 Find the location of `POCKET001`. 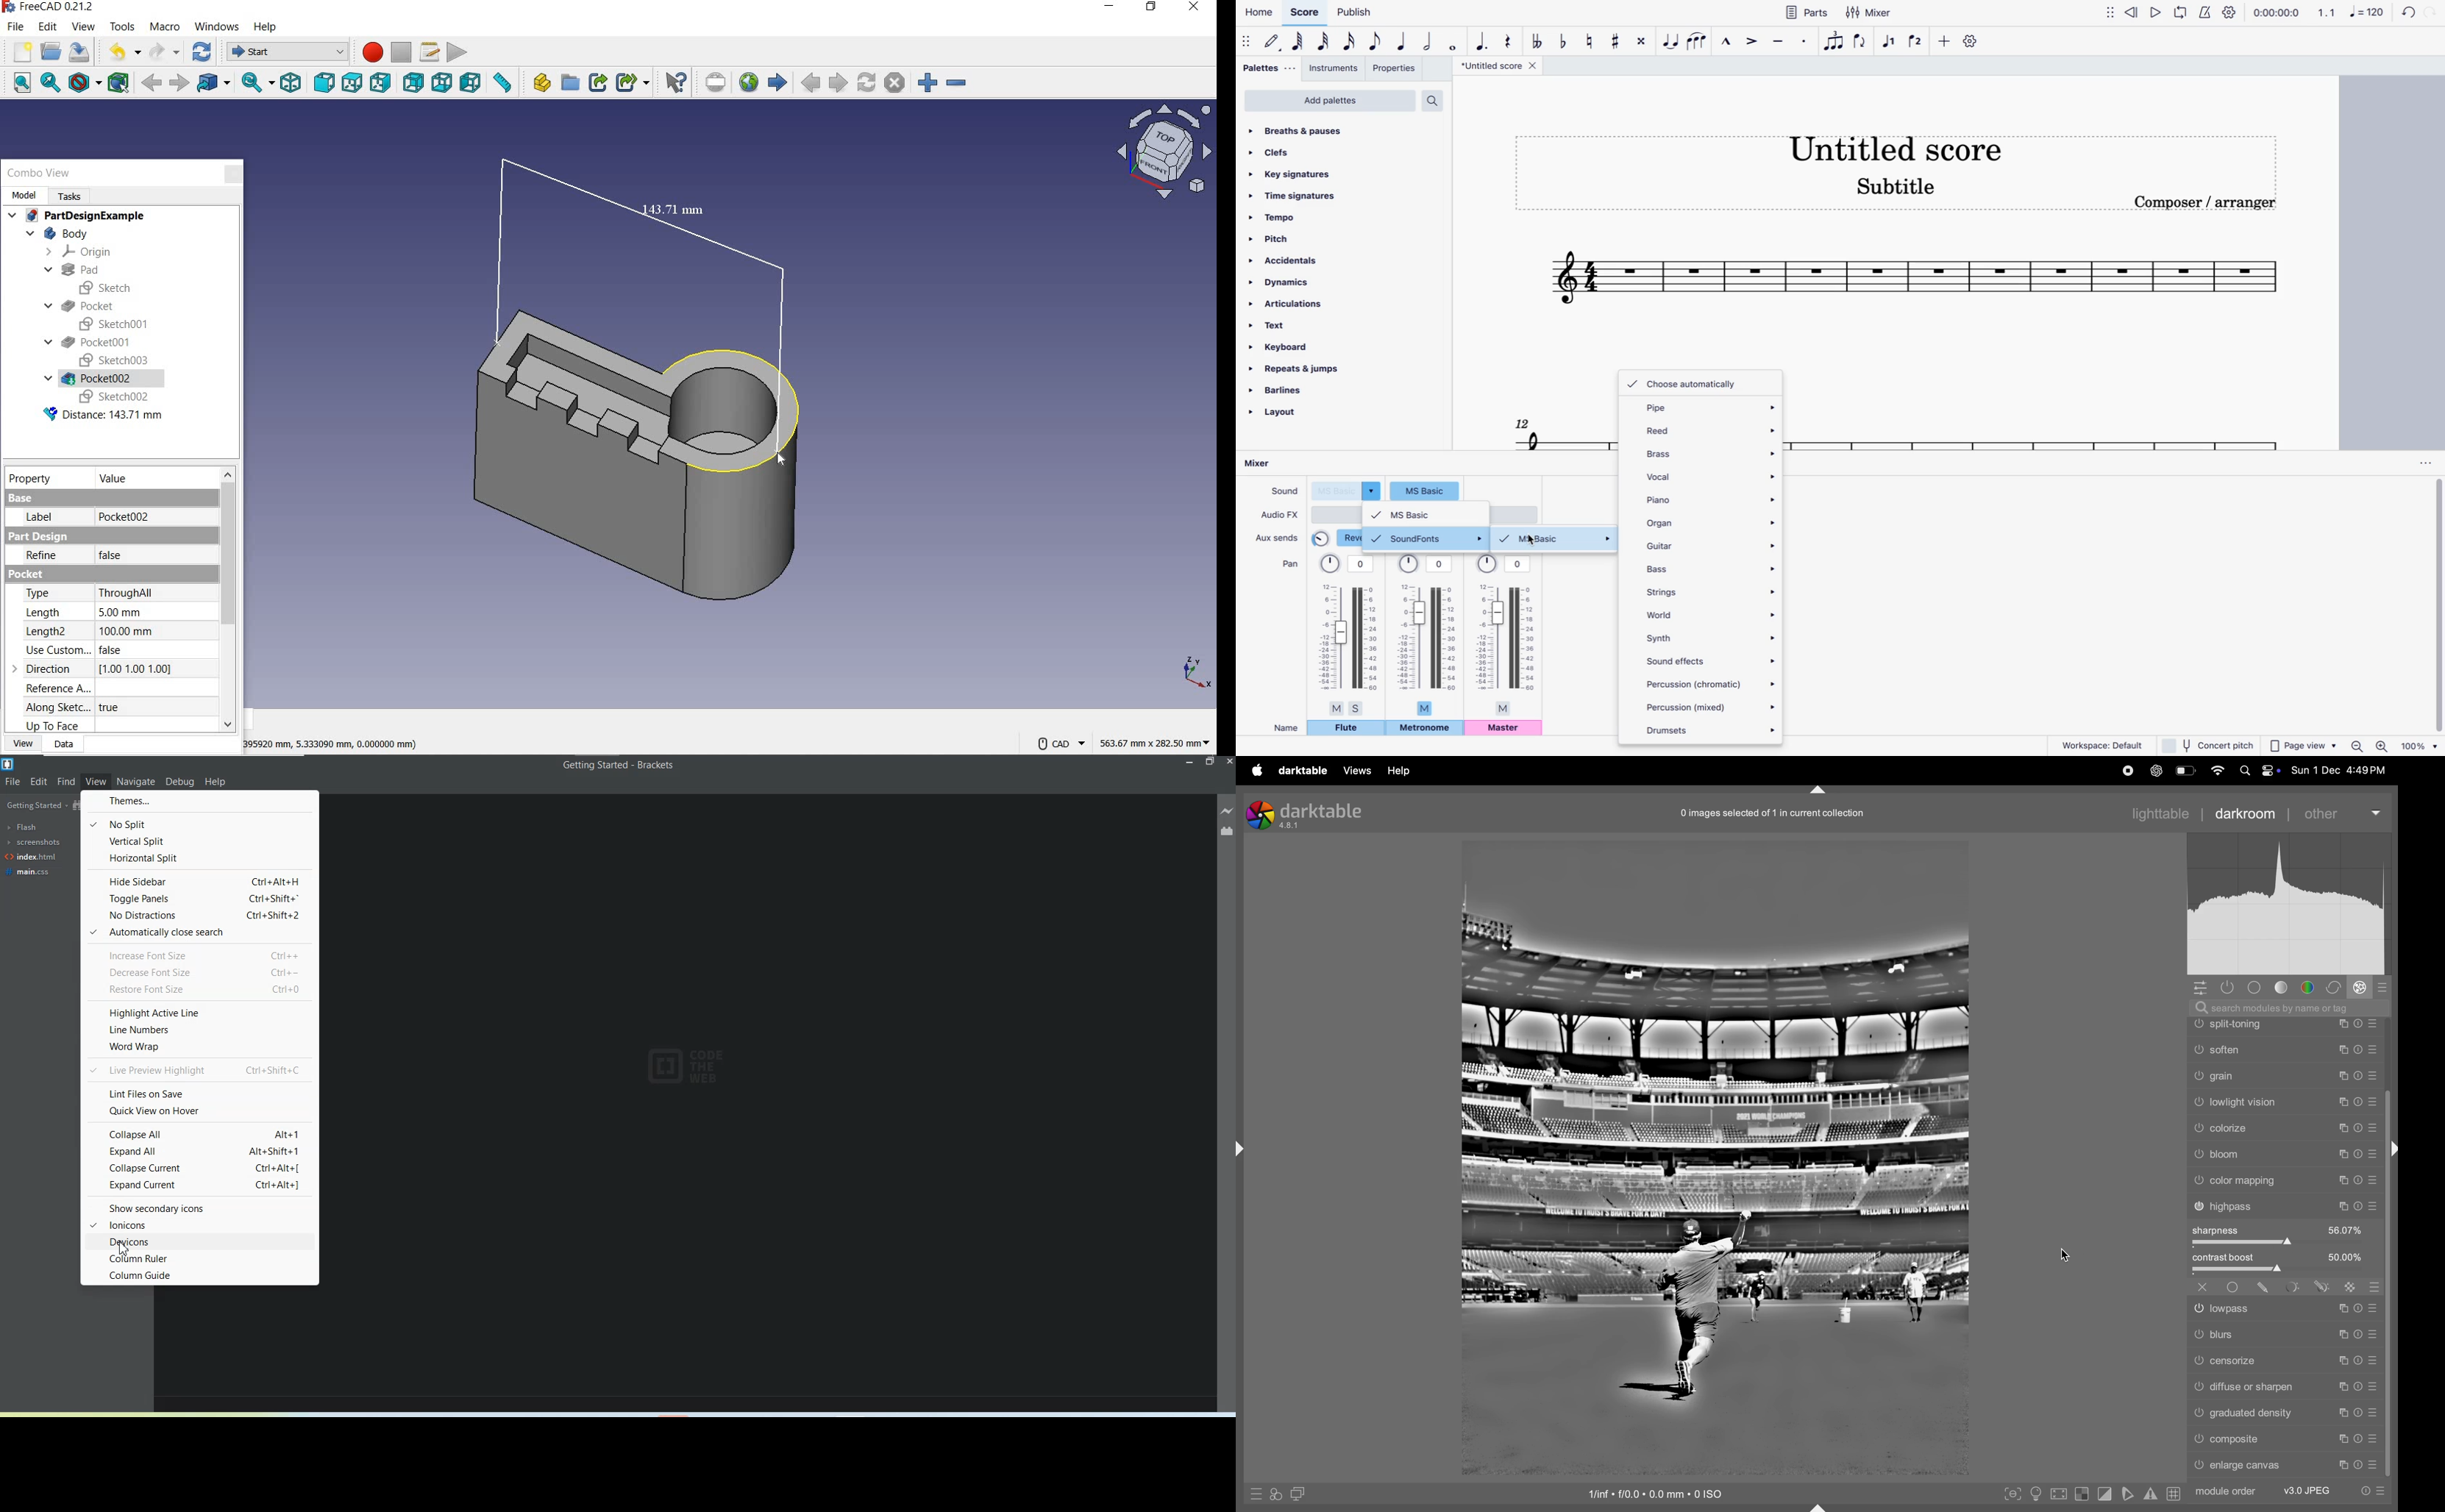

POCKET001 is located at coordinates (89, 343).